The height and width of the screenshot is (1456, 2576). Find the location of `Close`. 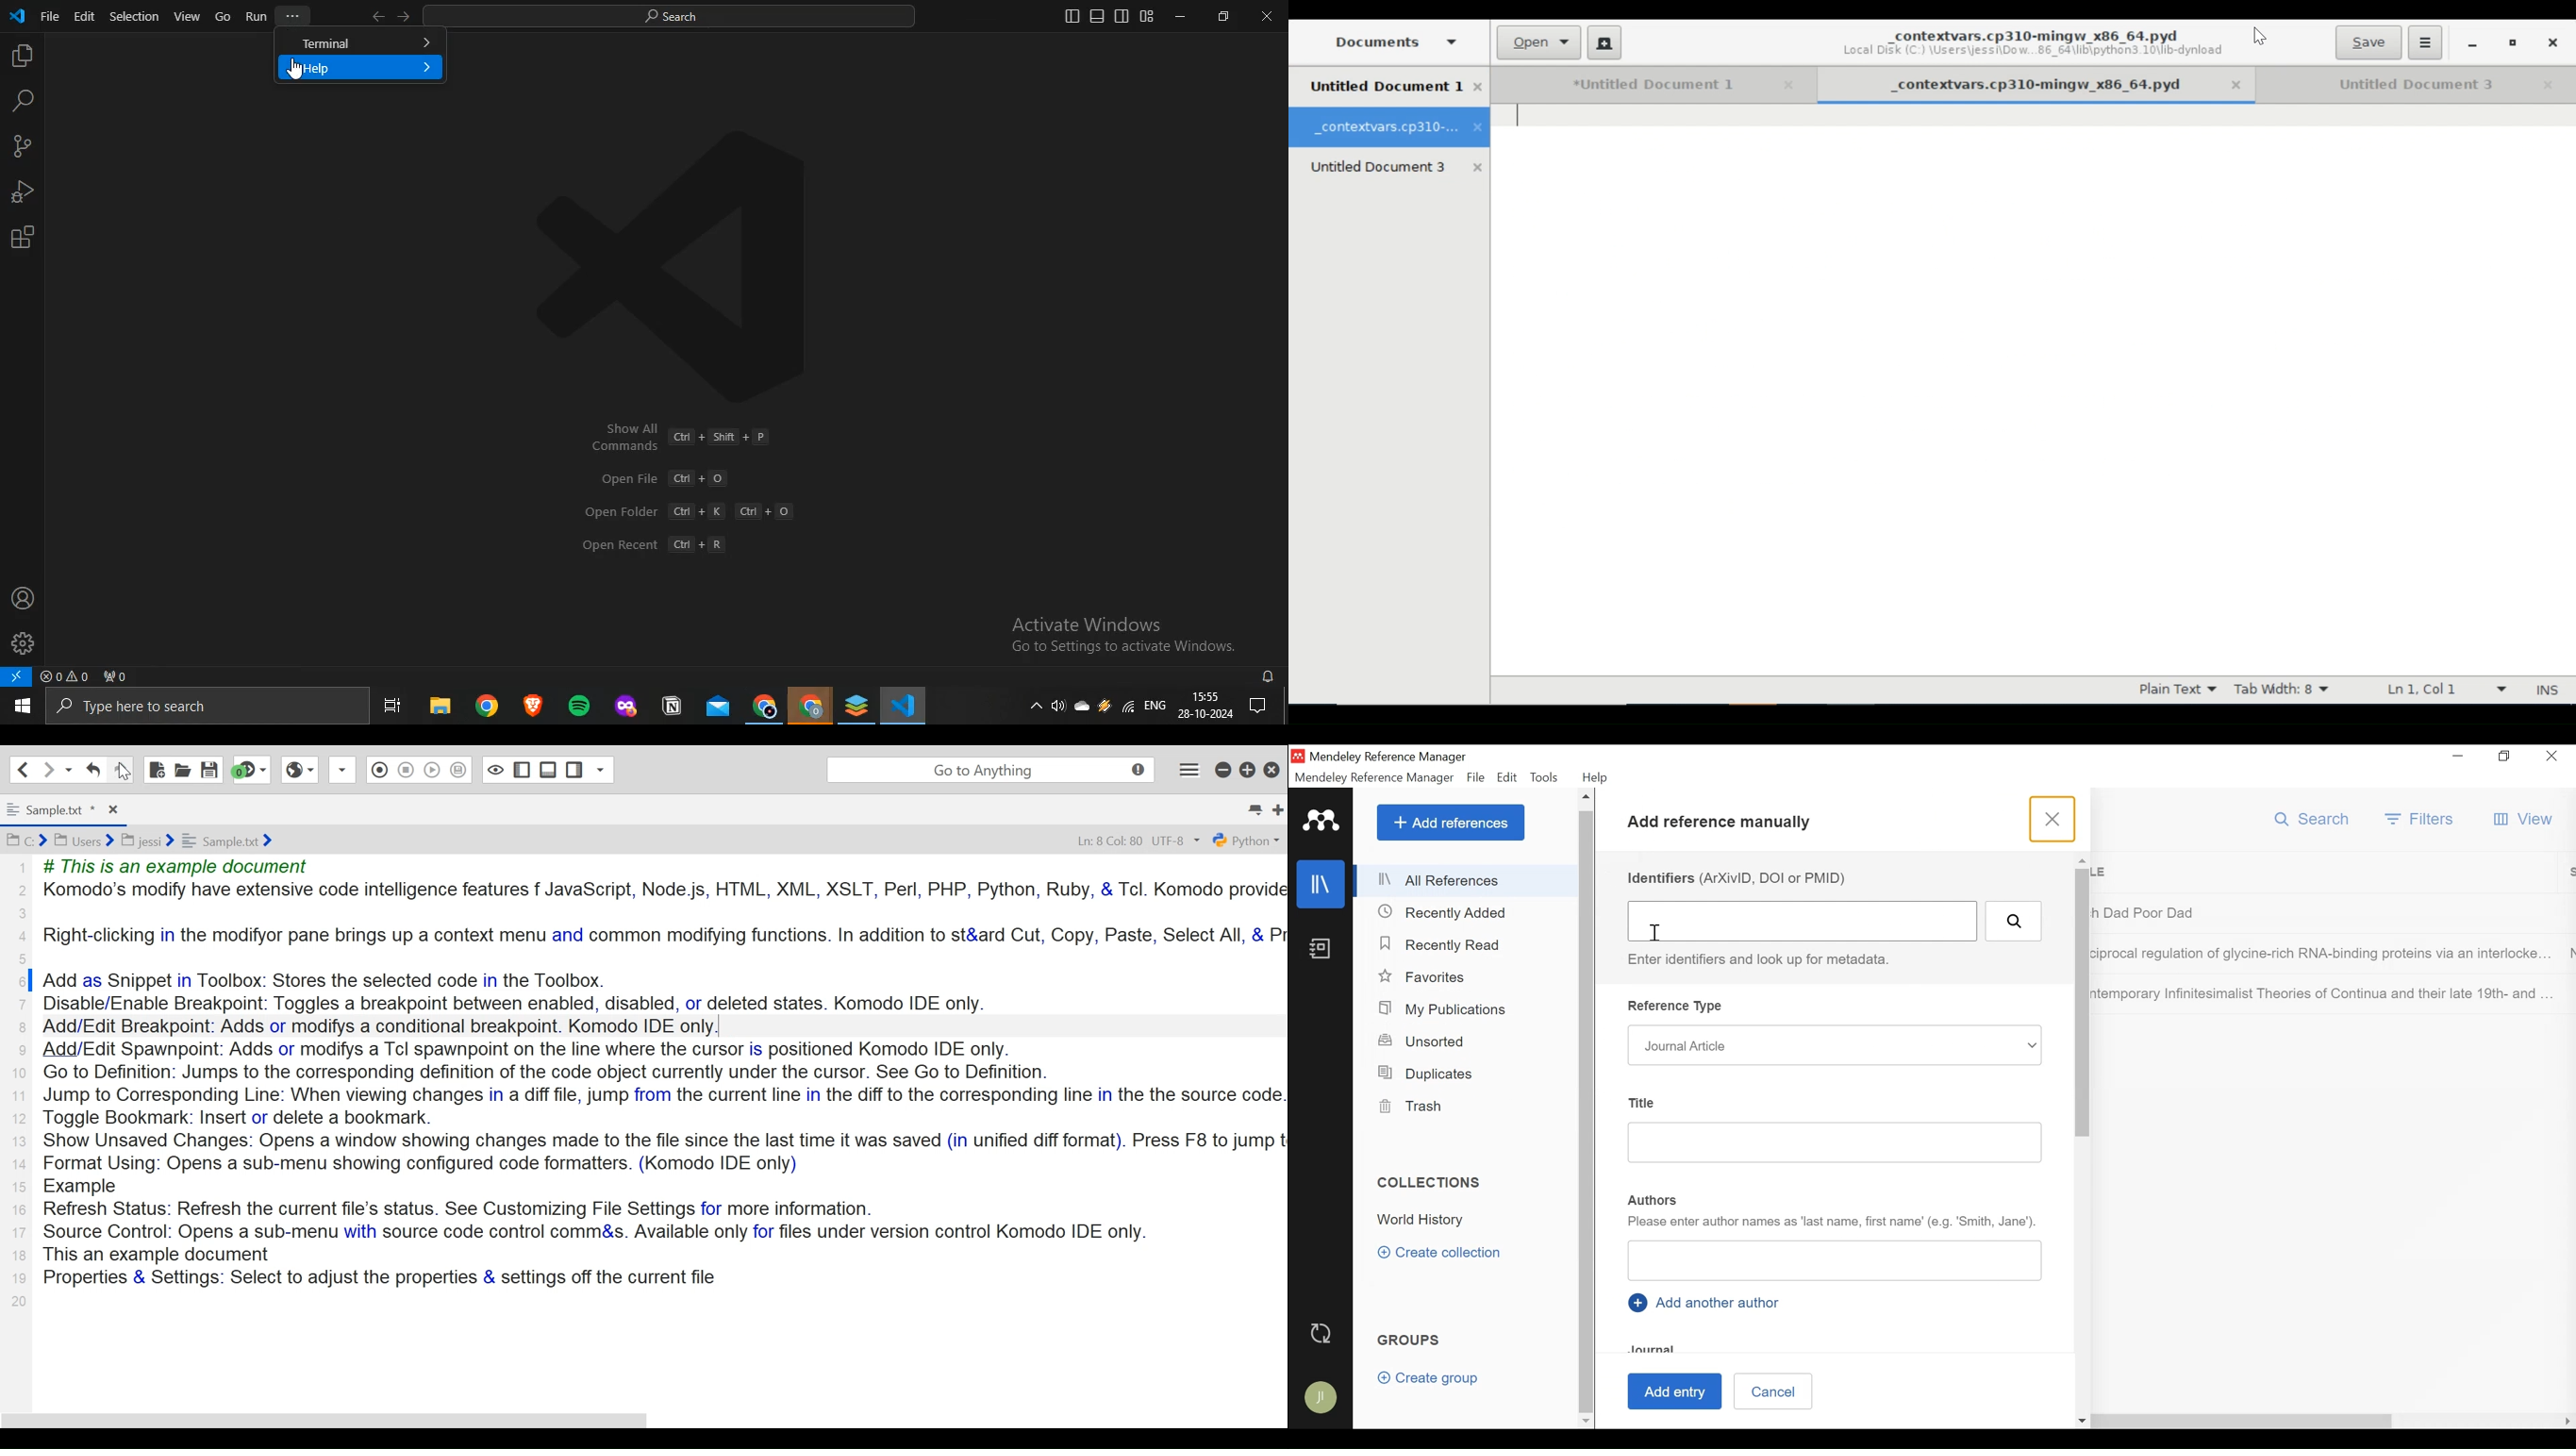

Close is located at coordinates (2242, 86).